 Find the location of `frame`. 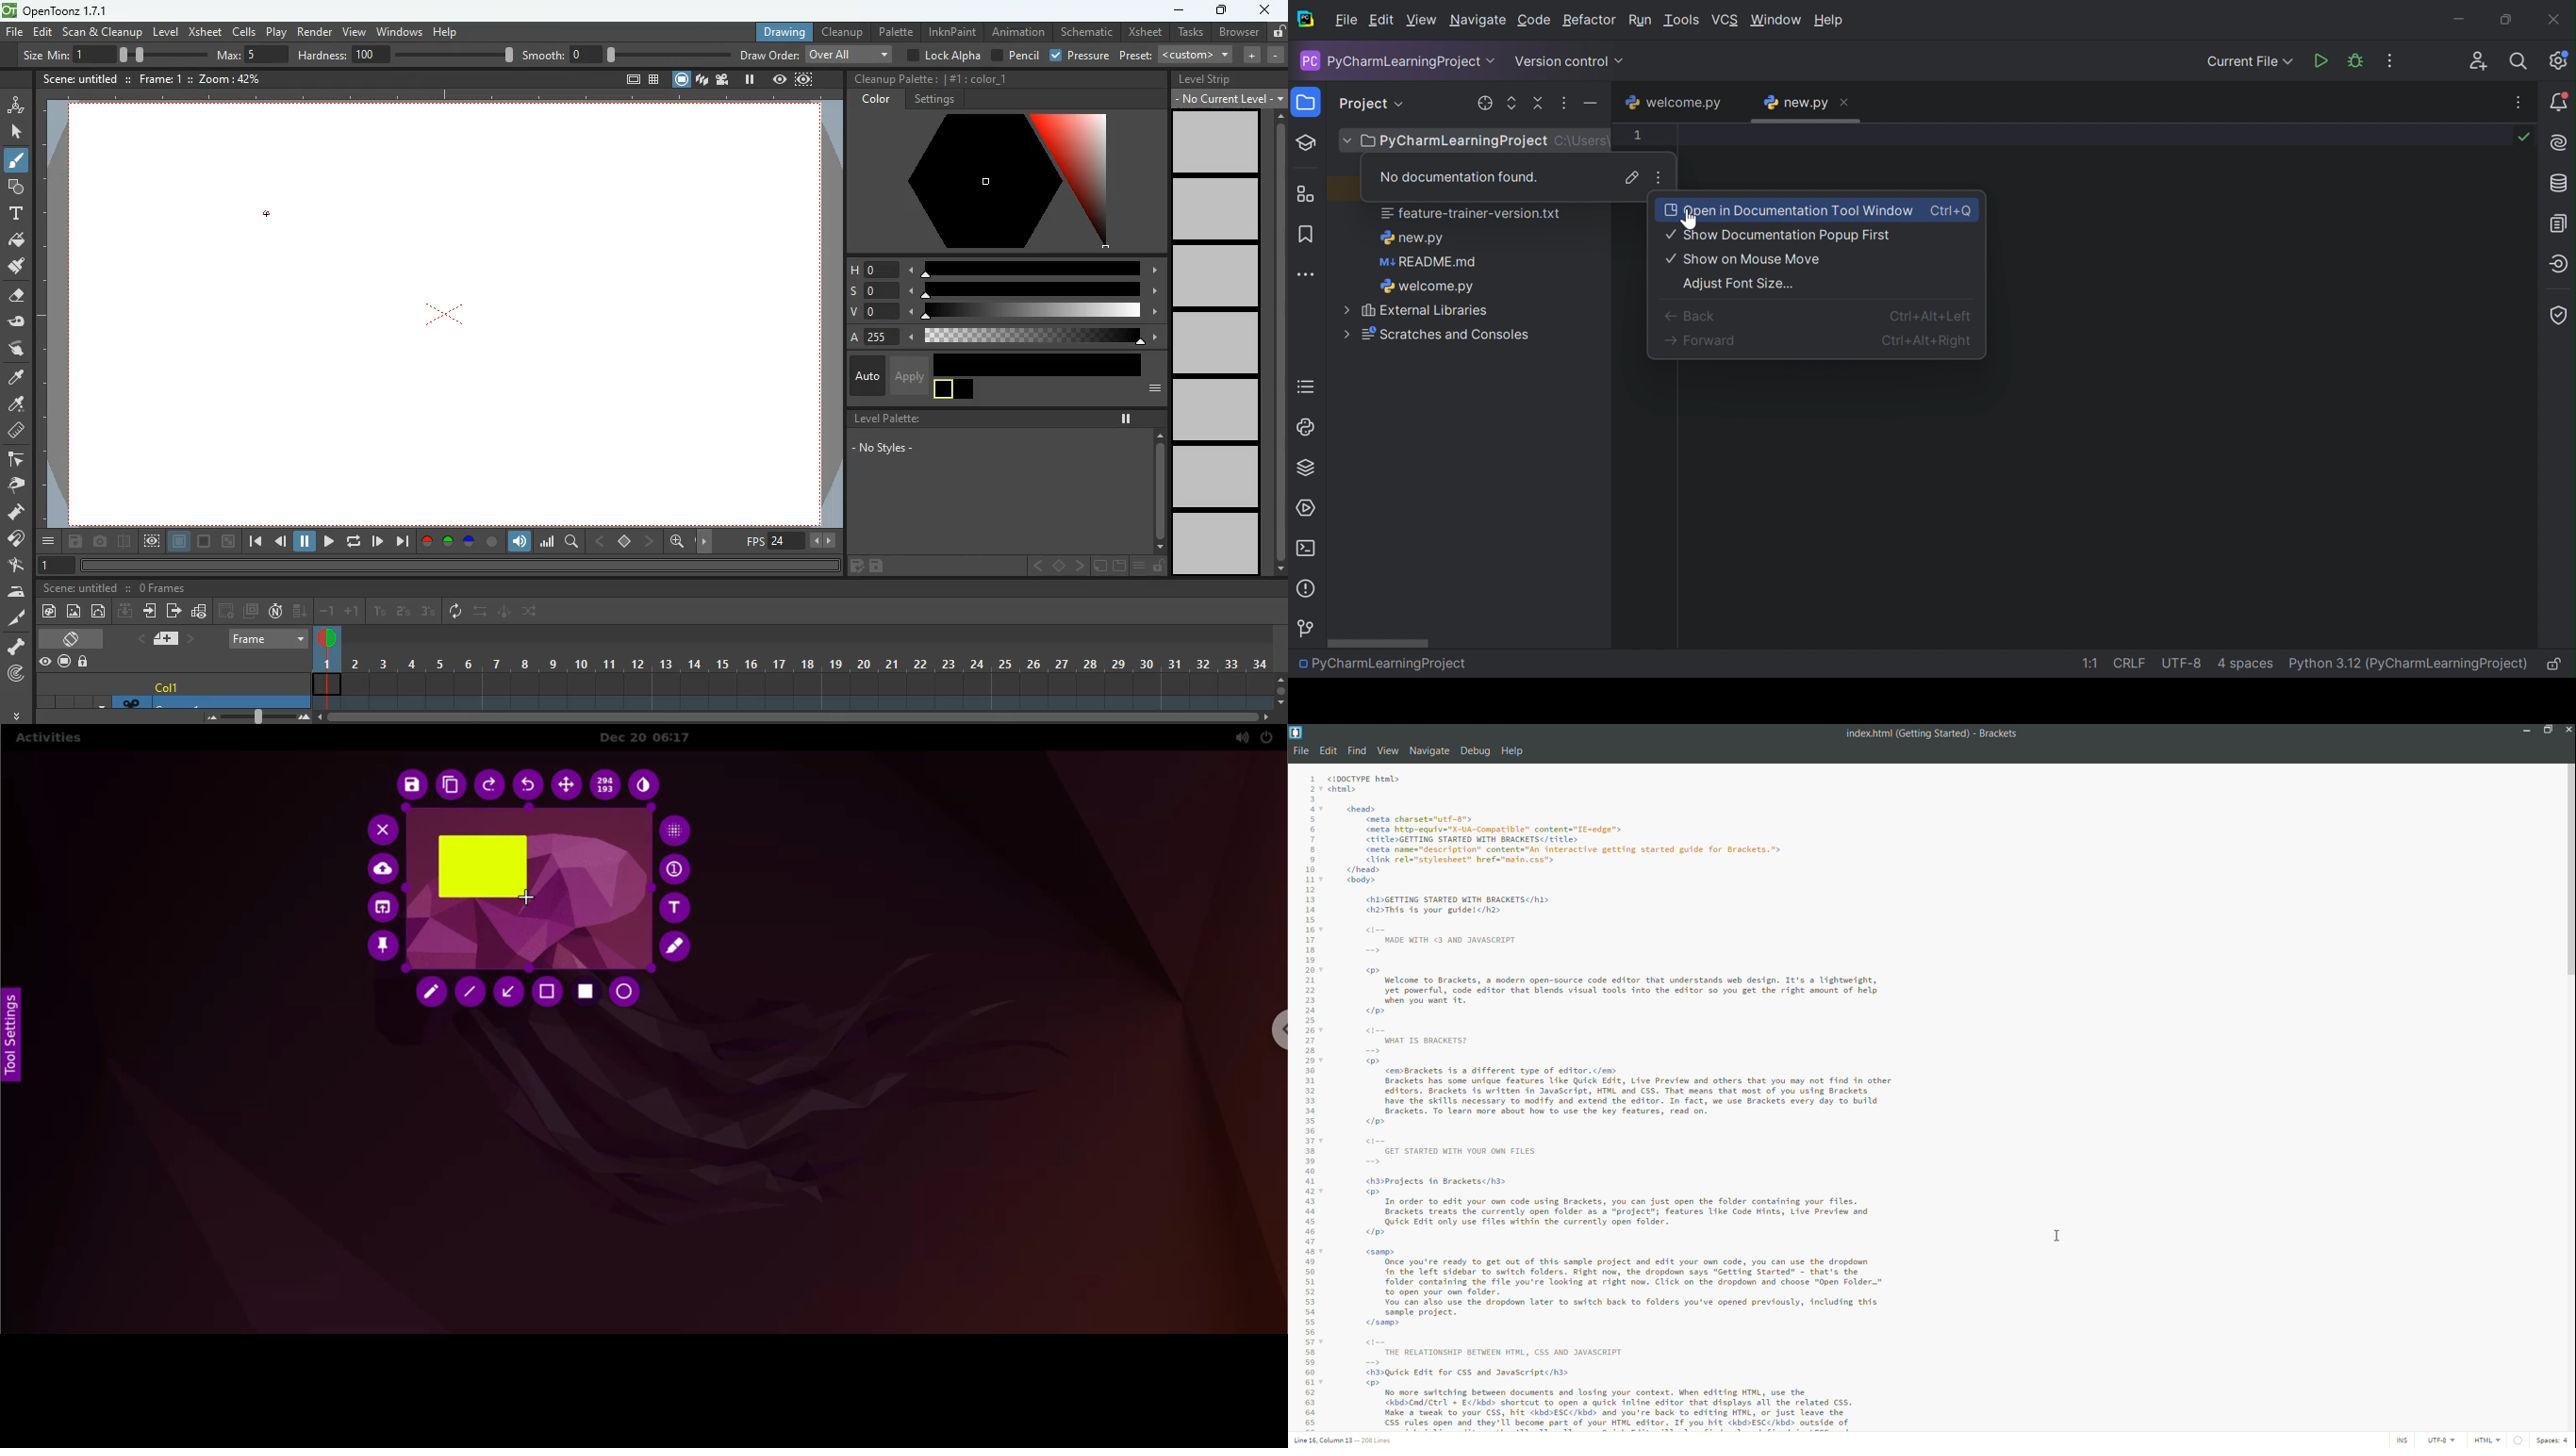

frame is located at coordinates (270, 638).